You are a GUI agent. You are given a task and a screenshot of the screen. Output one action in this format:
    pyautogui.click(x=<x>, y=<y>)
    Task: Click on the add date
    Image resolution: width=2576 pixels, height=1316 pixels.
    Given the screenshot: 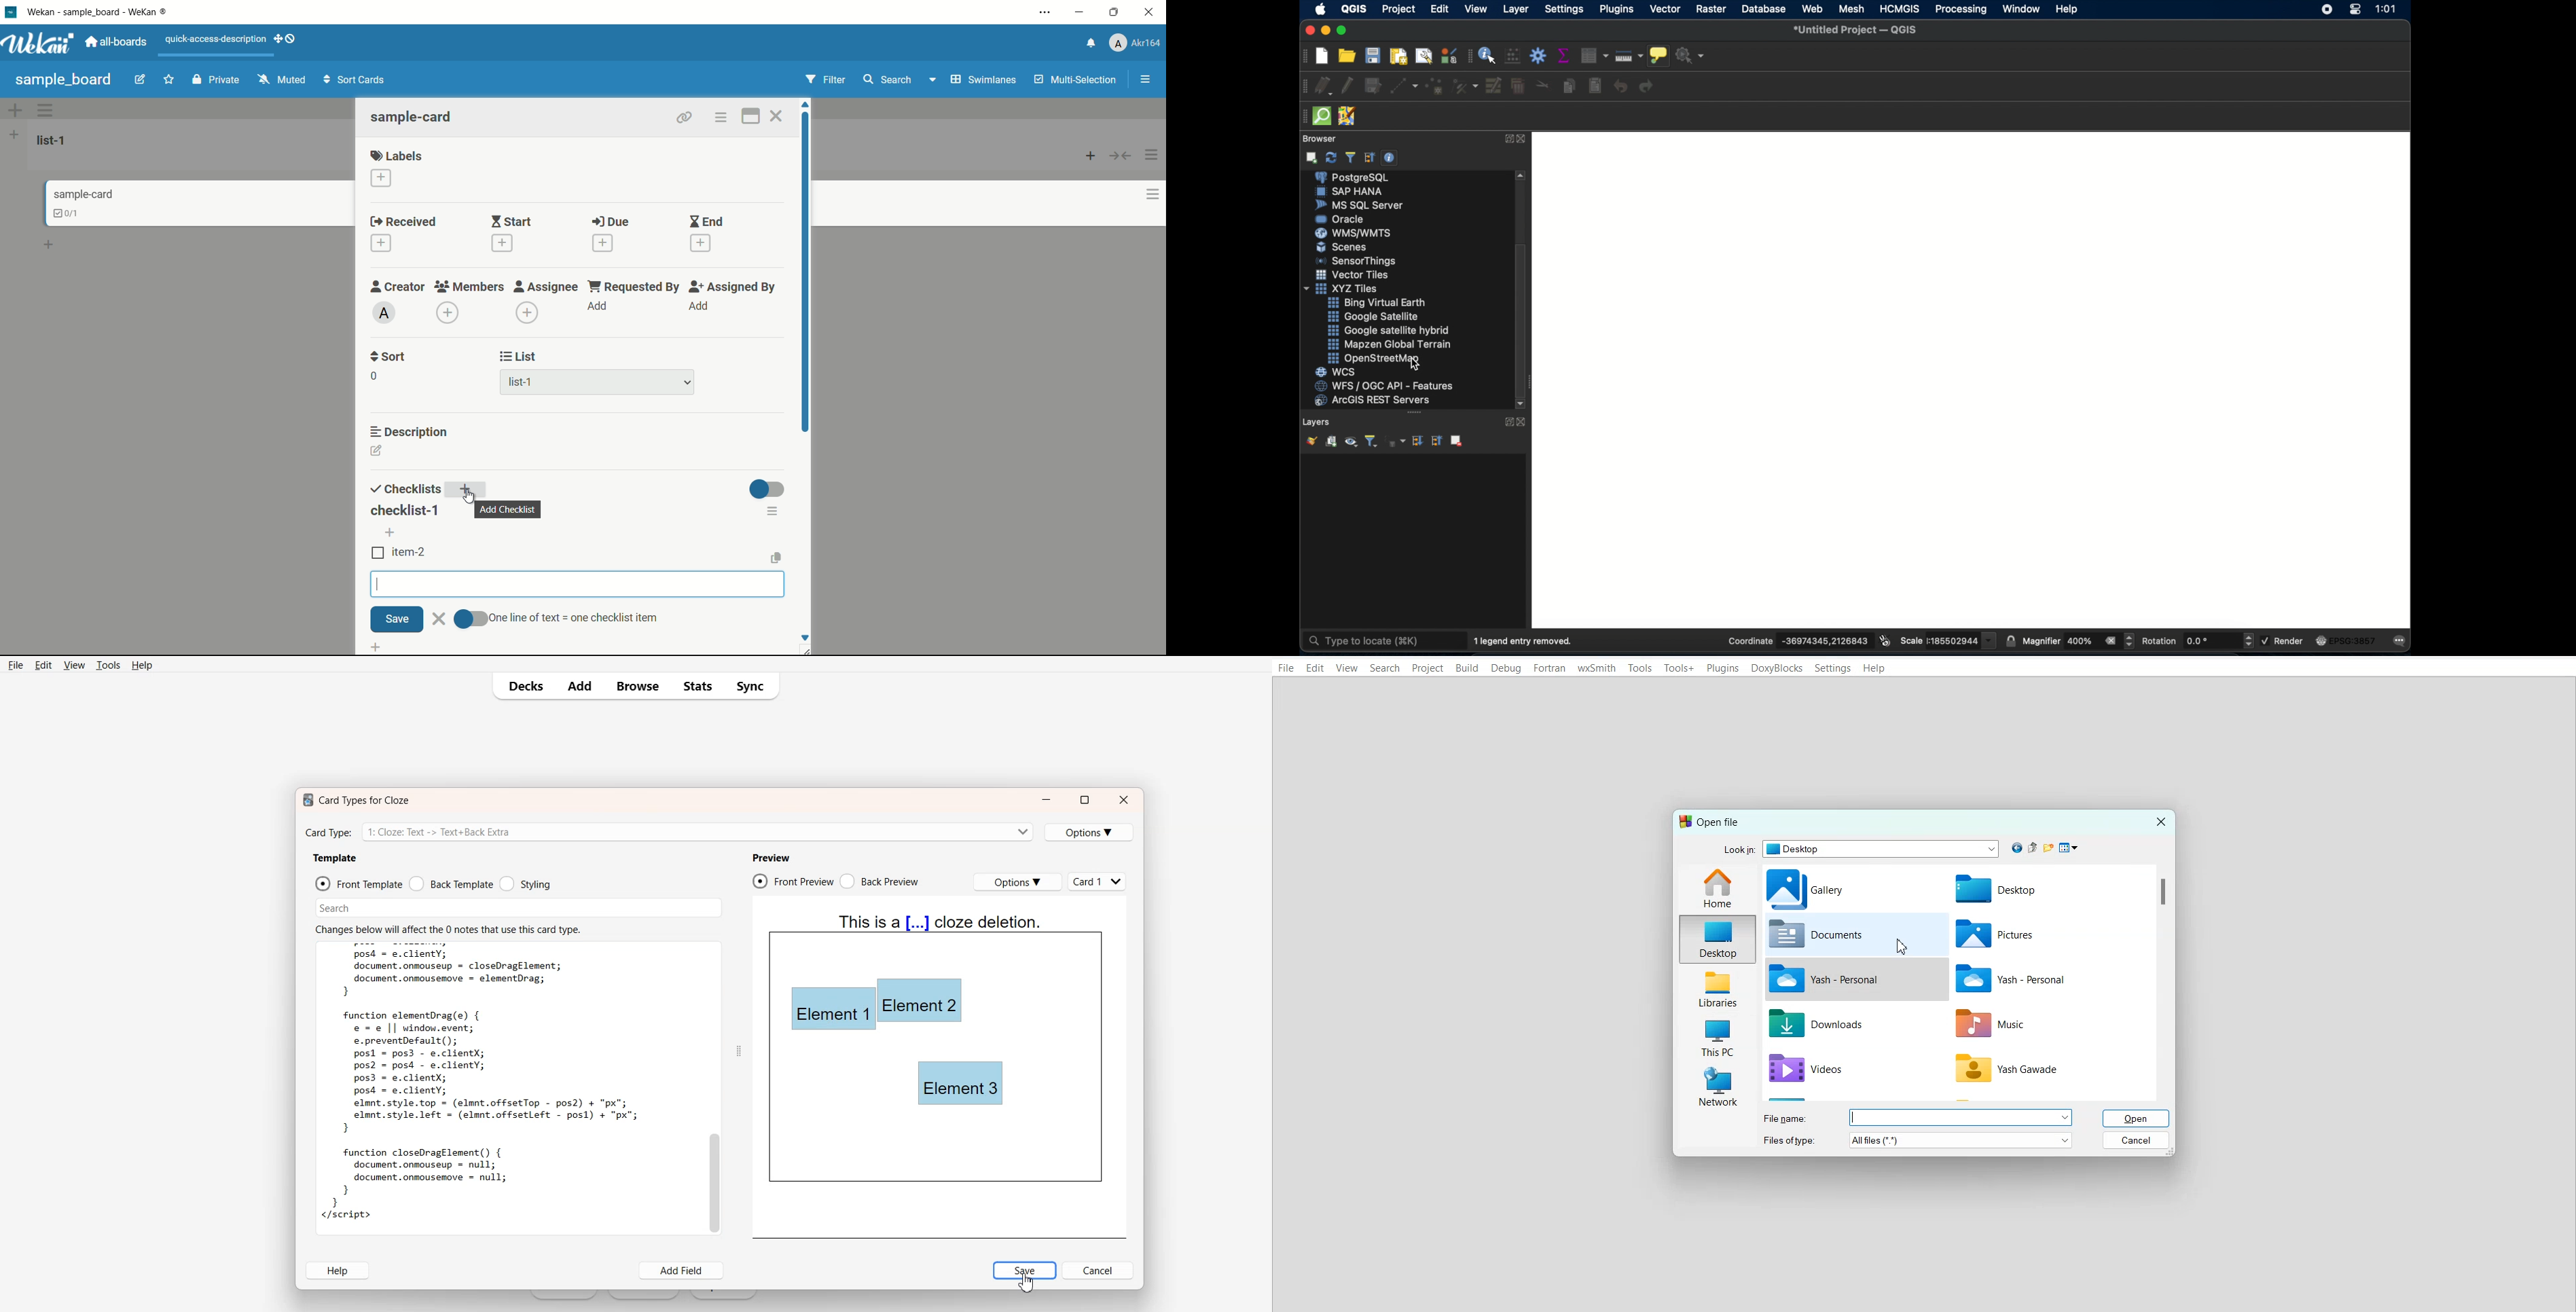 What is the action you would take?
    pyautogui.click(x=602, y=243)
    